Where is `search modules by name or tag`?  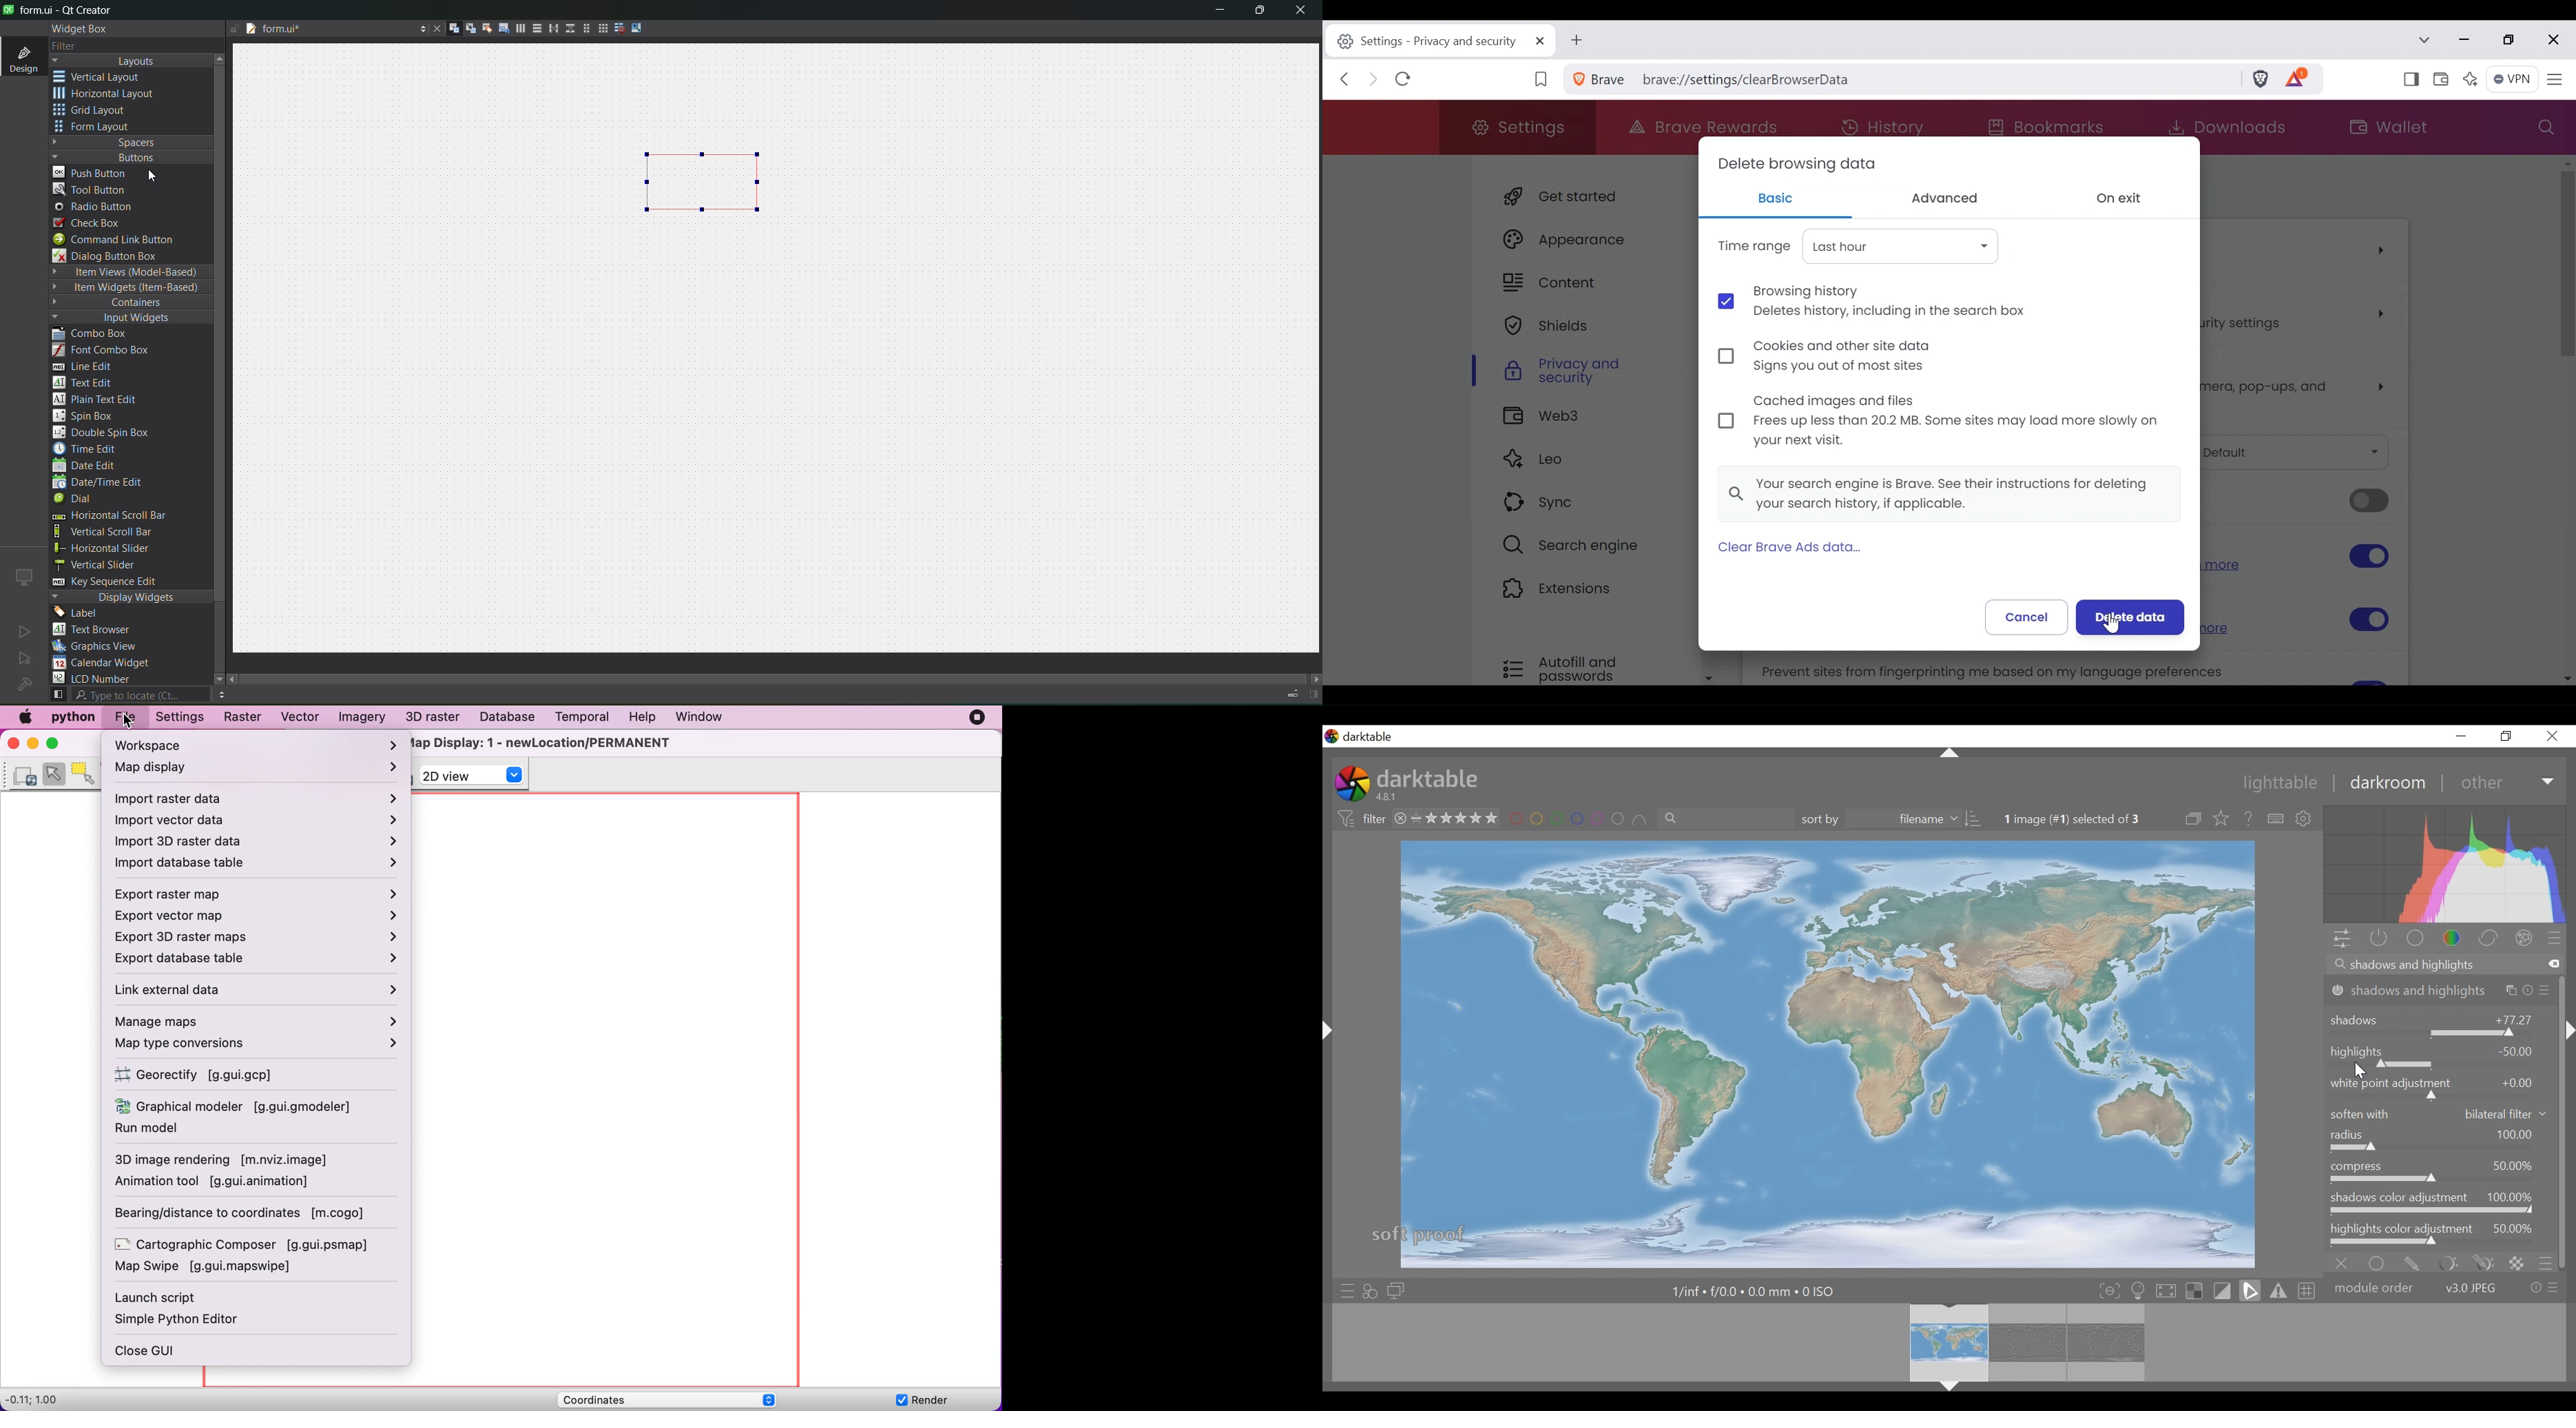
search modules by name or tag is located at coordinates (2442, 965).